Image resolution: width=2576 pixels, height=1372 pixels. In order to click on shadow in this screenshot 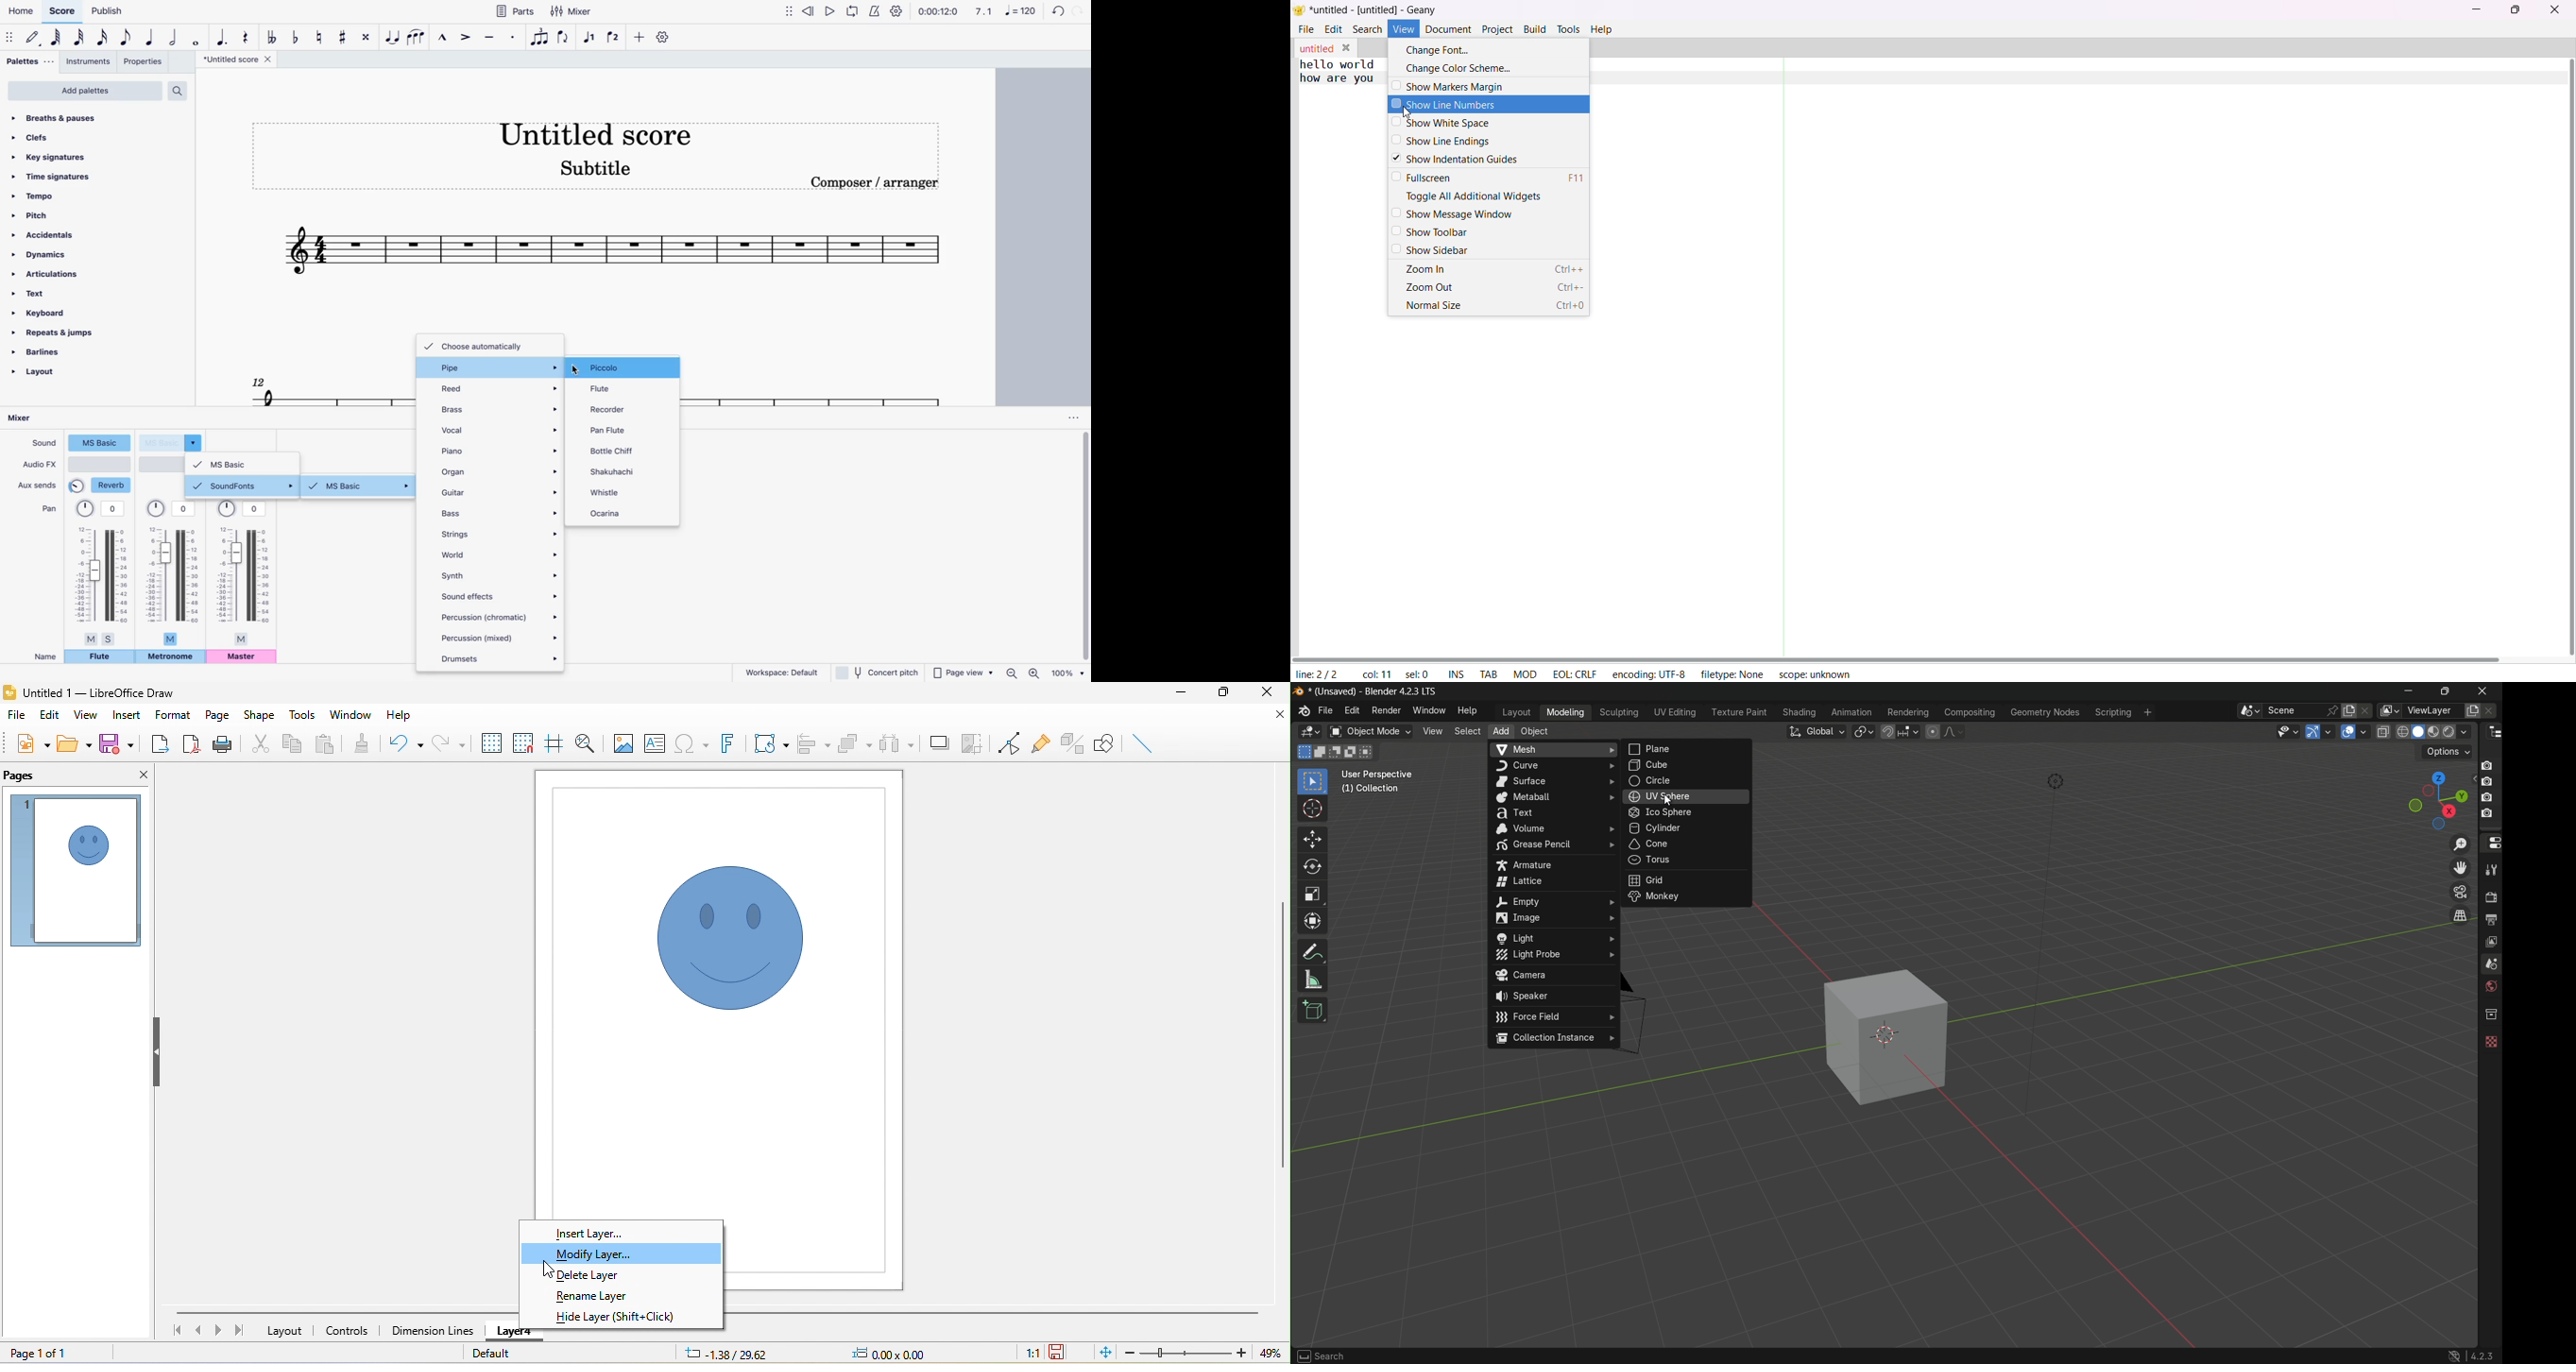, I will do `click(938, 742)`.